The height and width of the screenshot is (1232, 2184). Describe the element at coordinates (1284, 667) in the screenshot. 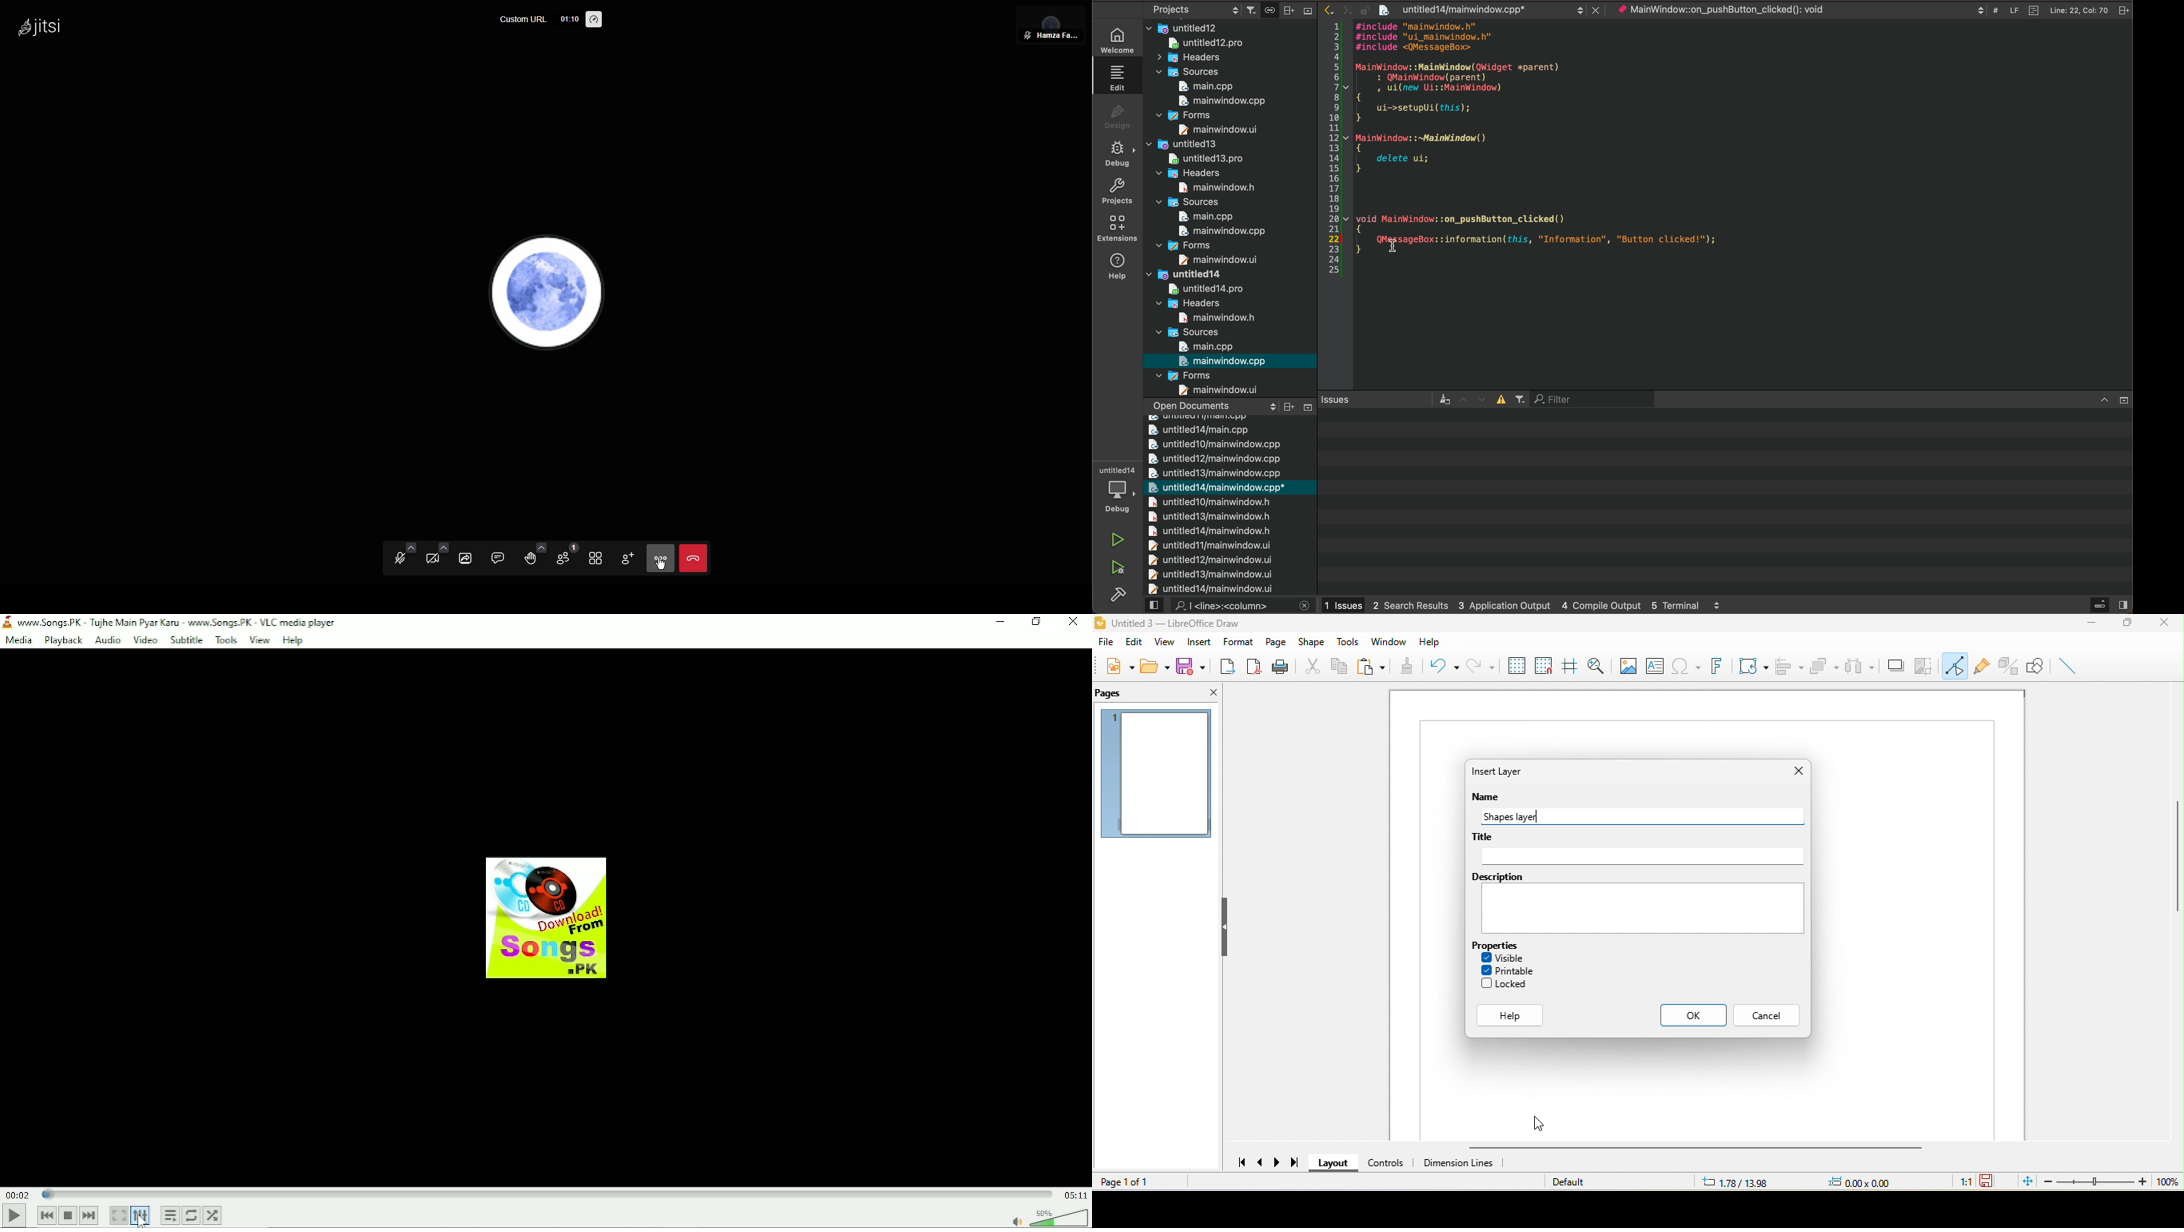

I see `print` at that location.